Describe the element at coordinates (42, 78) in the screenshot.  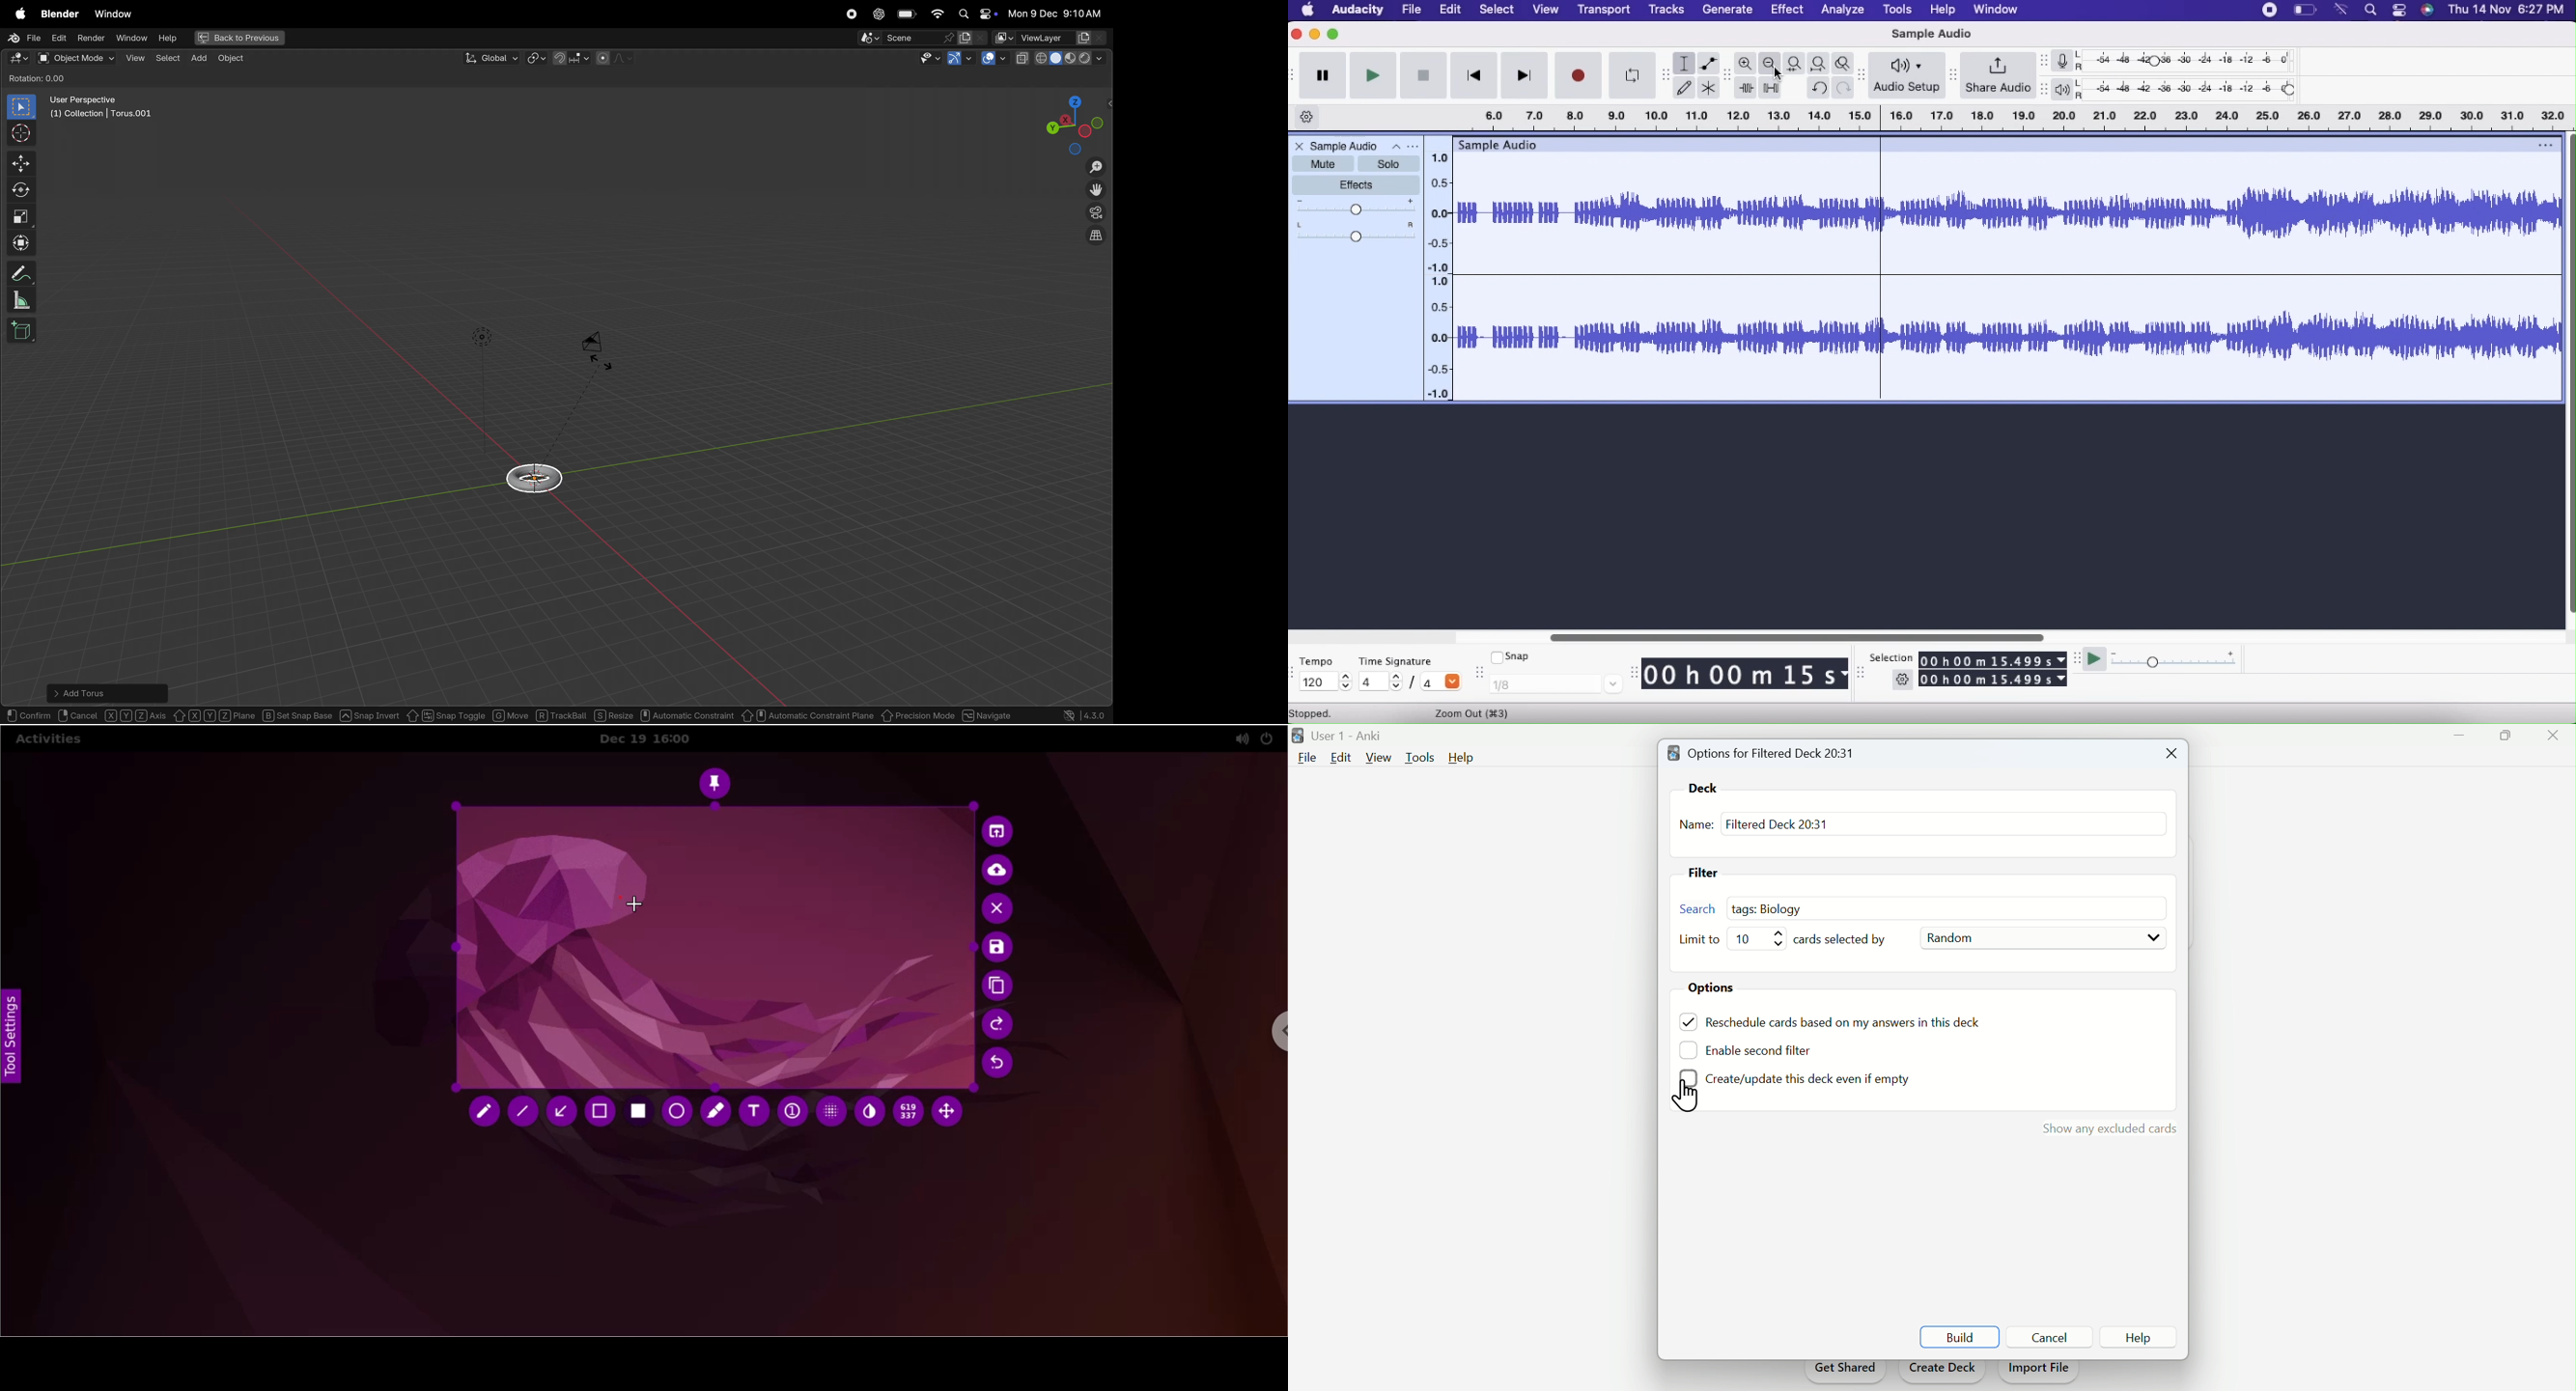
I see `rotation` at that location.